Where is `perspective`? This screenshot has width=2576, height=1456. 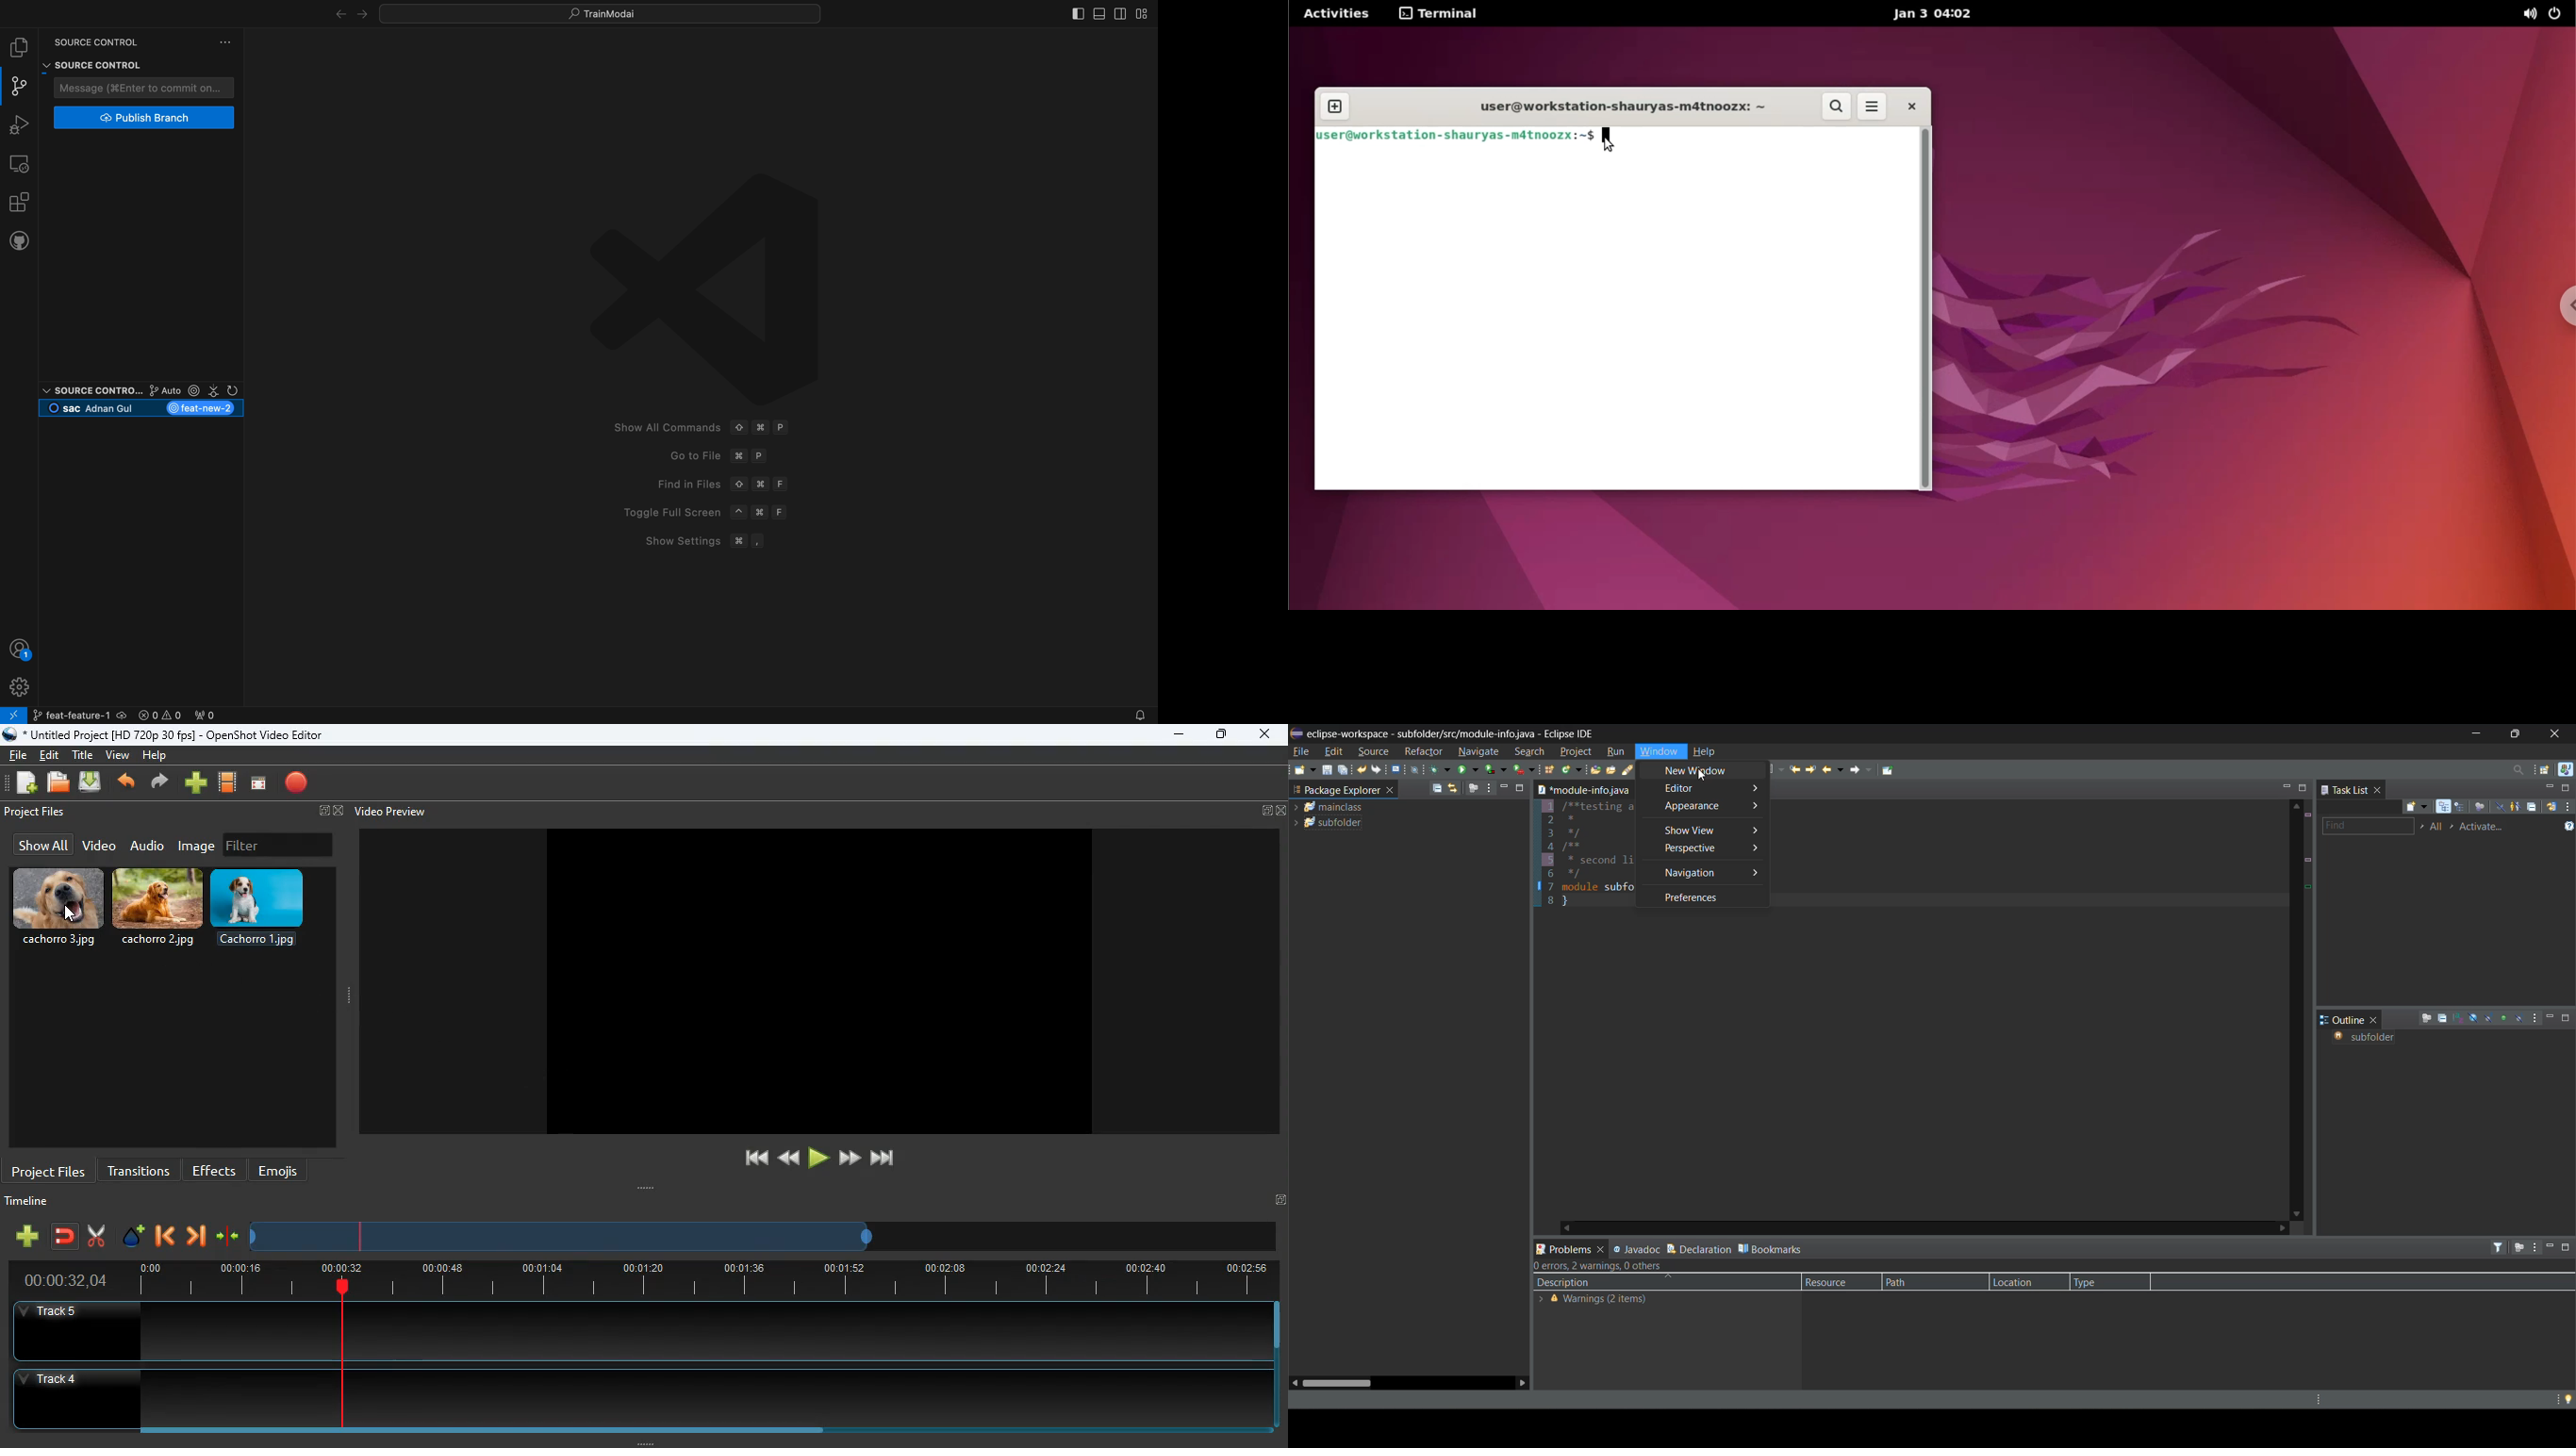
perspective is located at coordinates (1711, 850).